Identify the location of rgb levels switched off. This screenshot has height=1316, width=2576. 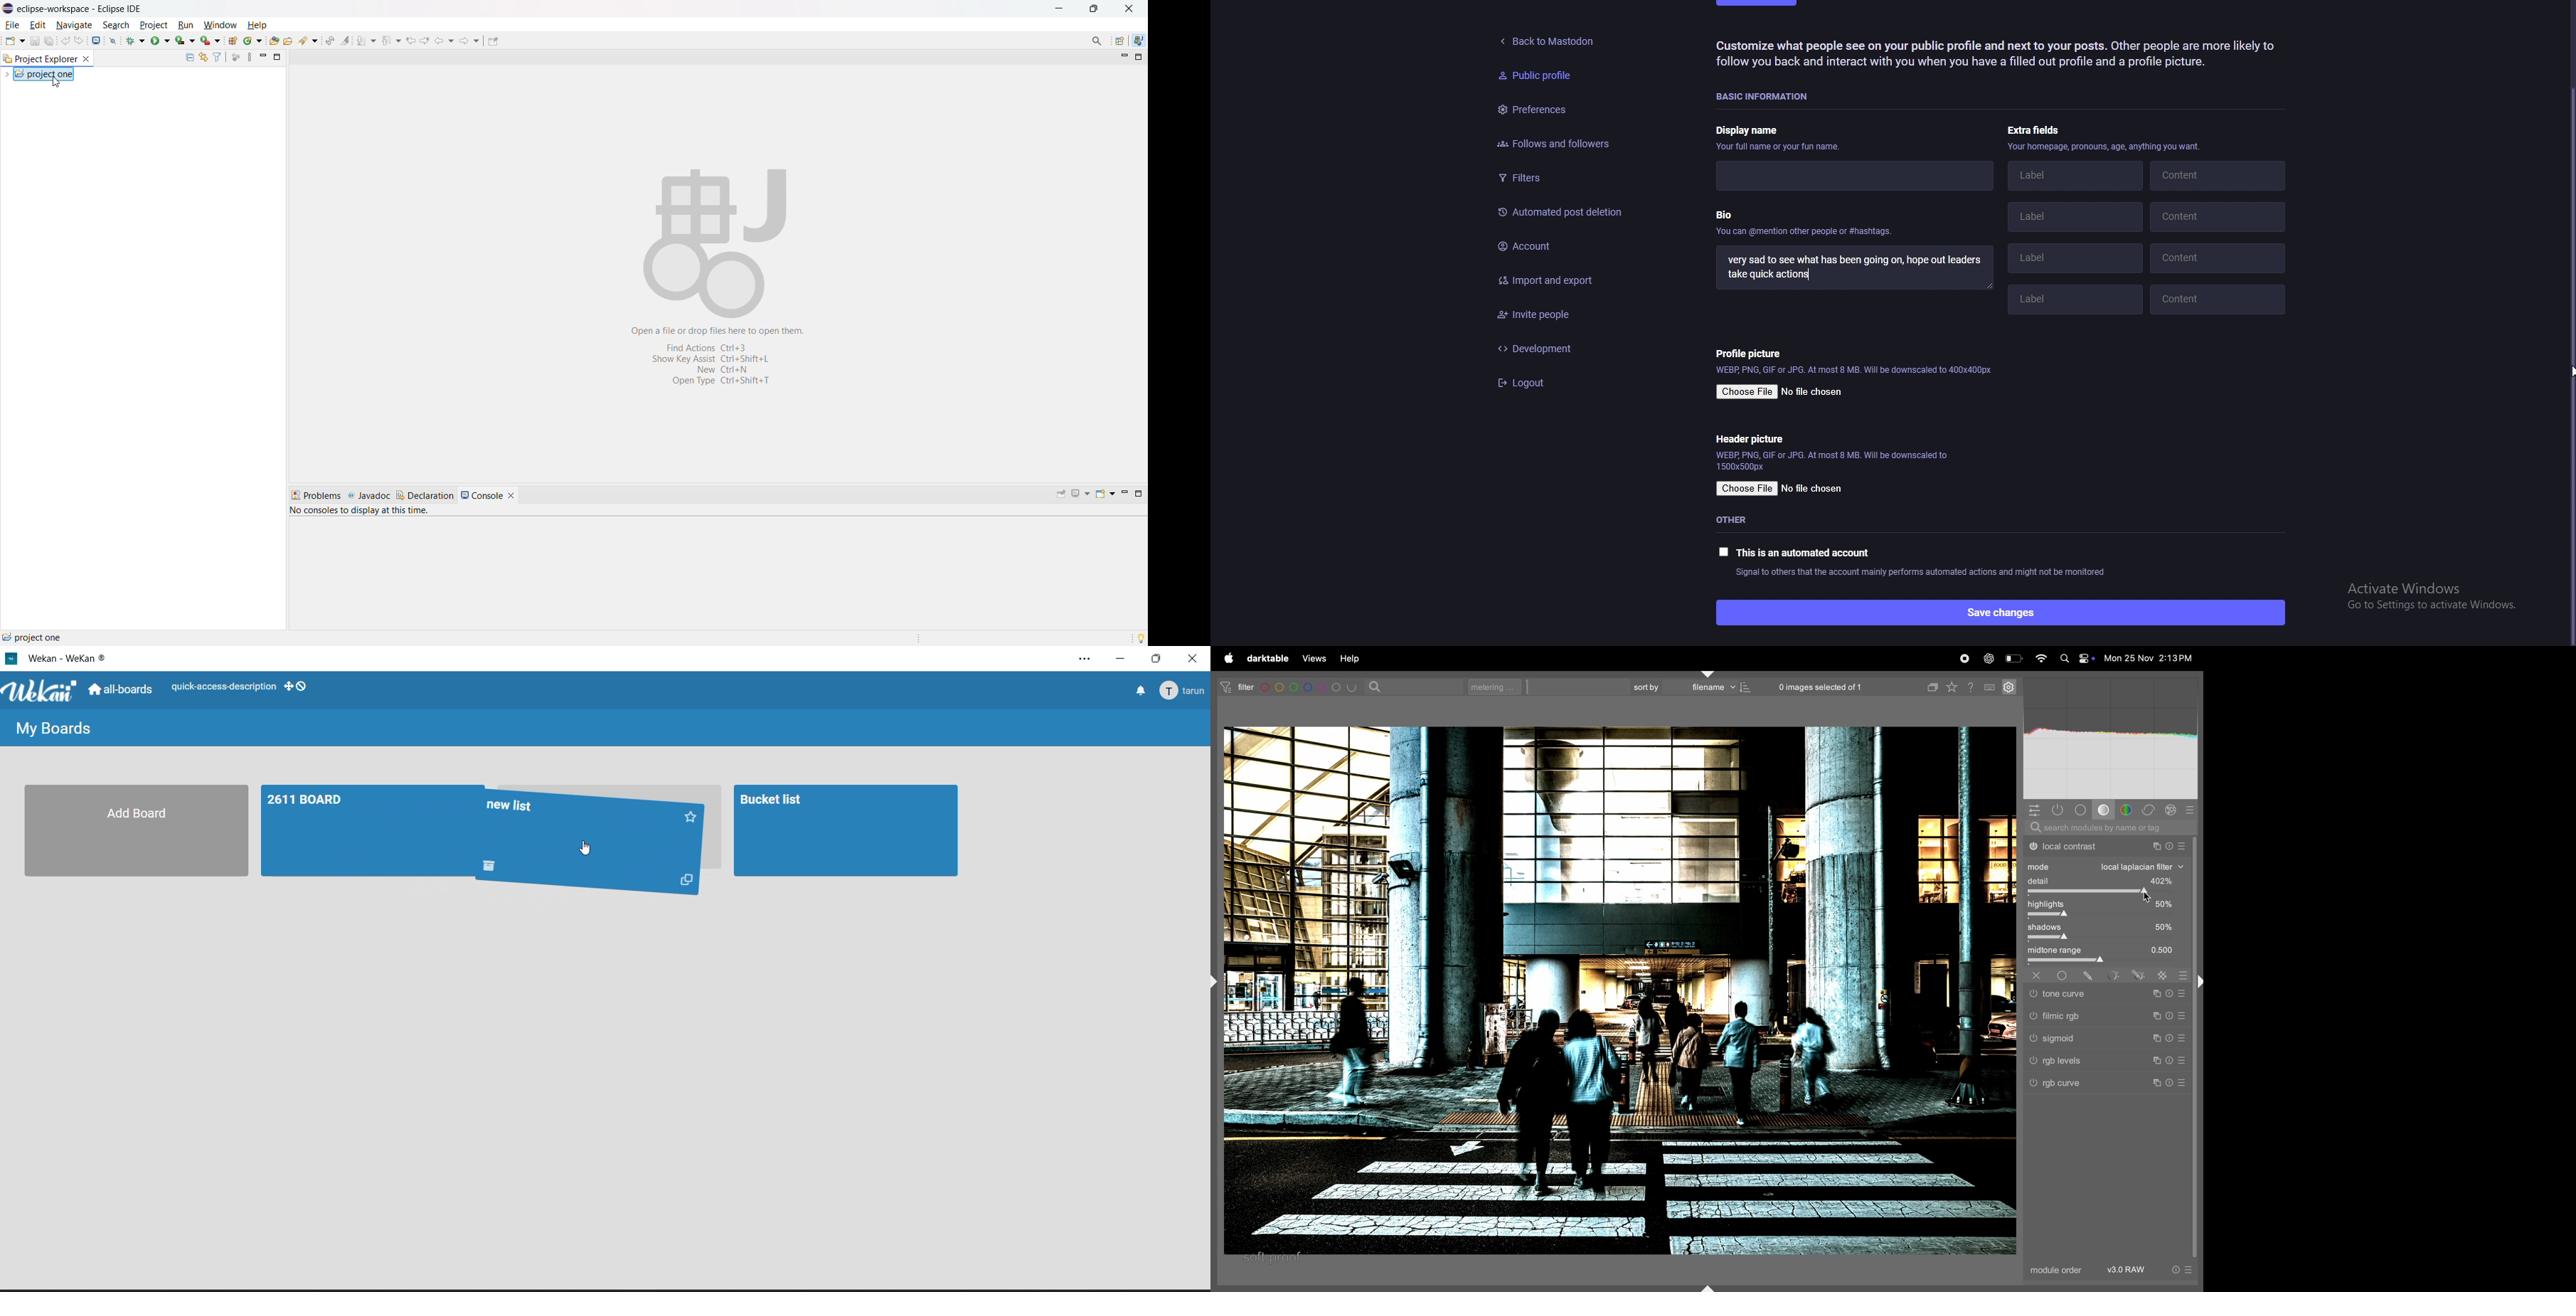
(2033, 1062).